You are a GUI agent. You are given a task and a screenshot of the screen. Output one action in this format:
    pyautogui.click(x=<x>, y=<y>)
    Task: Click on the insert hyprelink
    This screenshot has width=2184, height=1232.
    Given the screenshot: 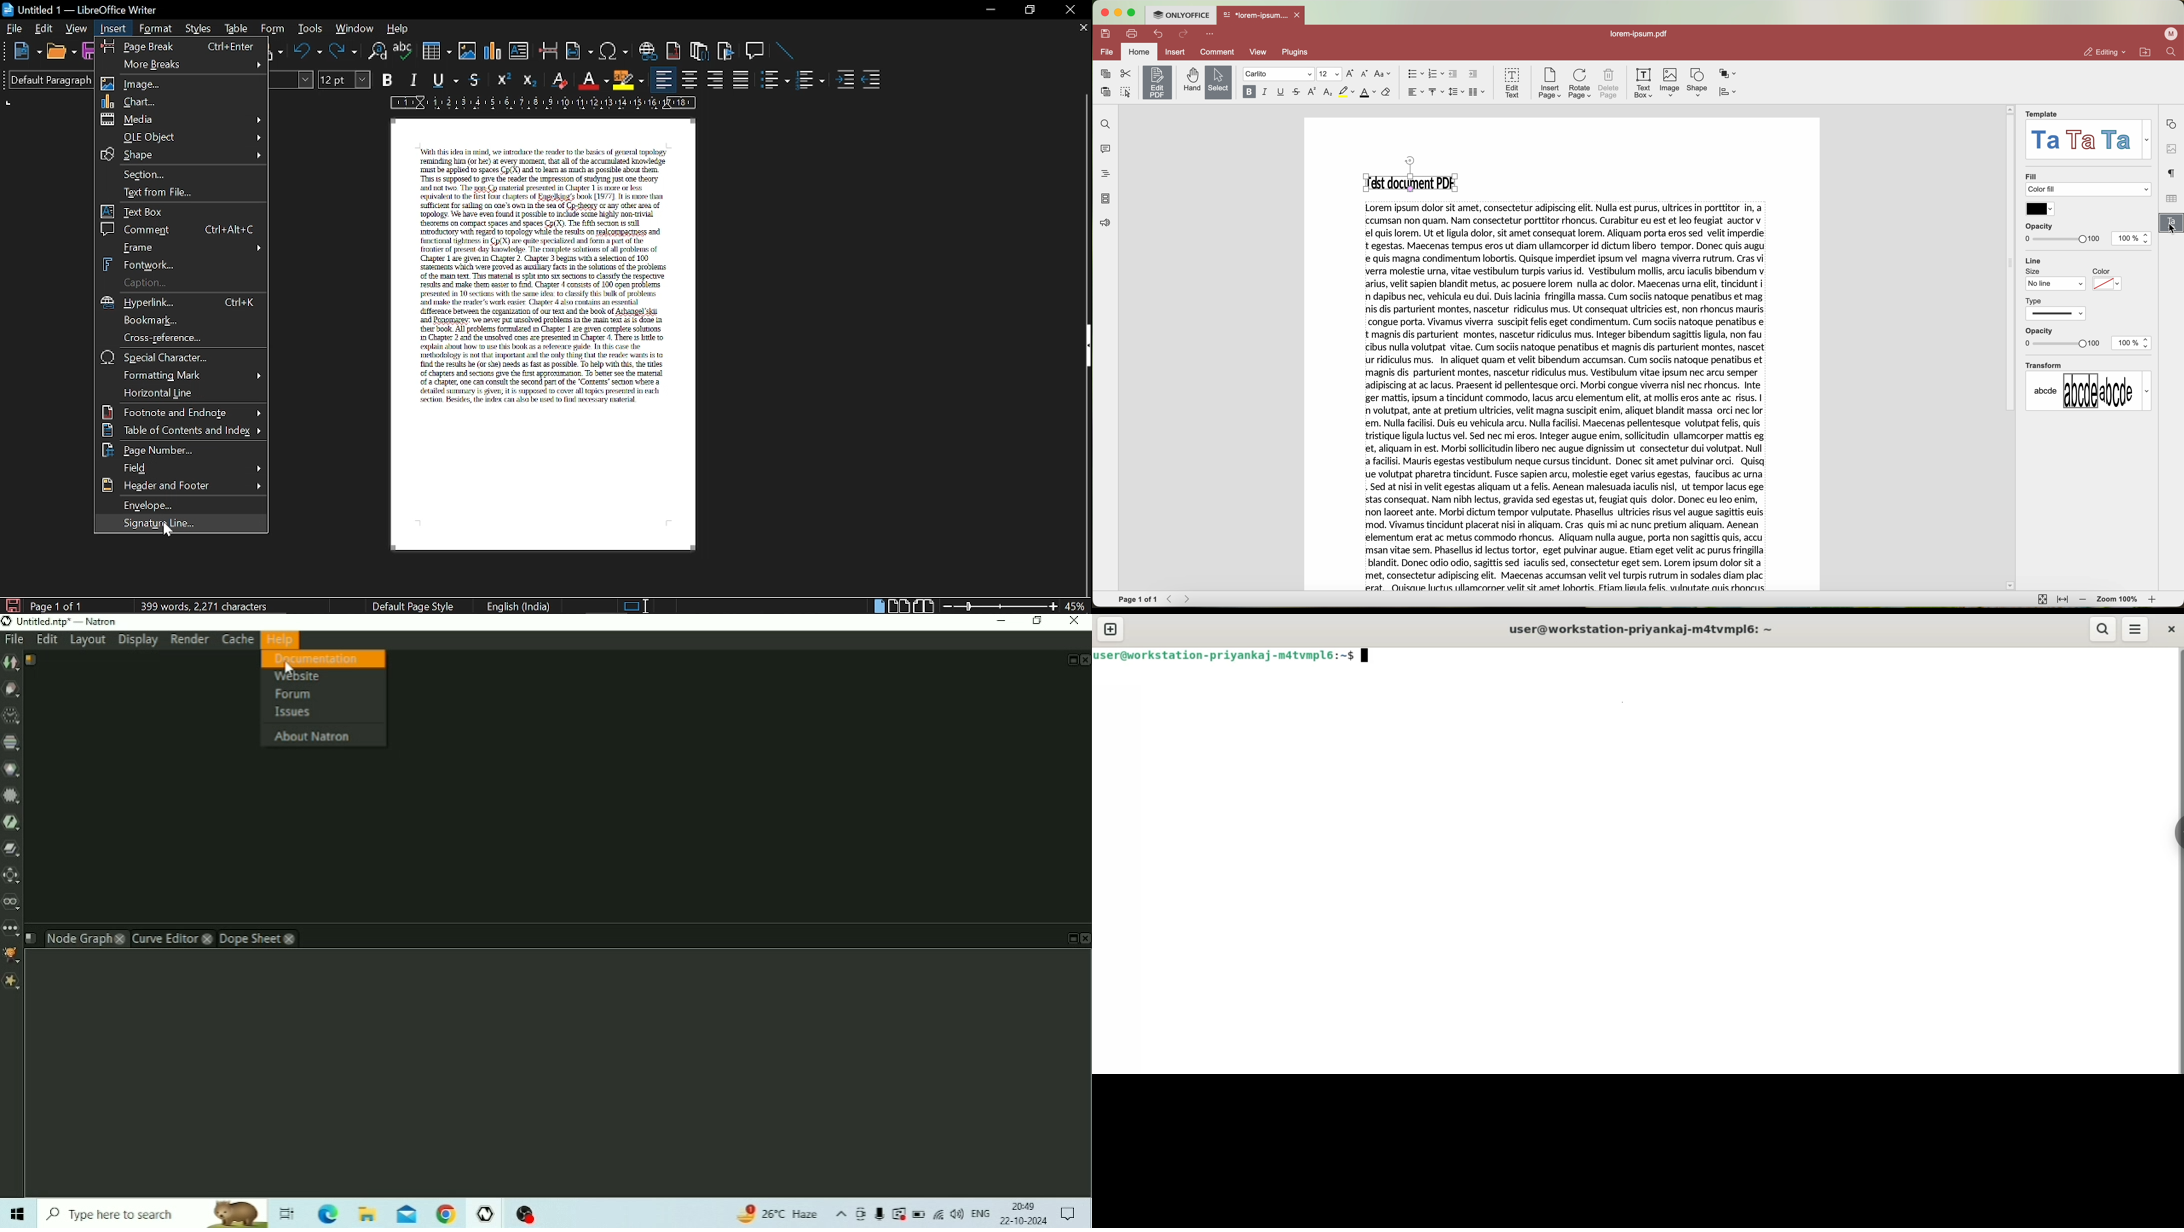 What is the action you would take?
    pyautogui.click(x=648, y=50)
    